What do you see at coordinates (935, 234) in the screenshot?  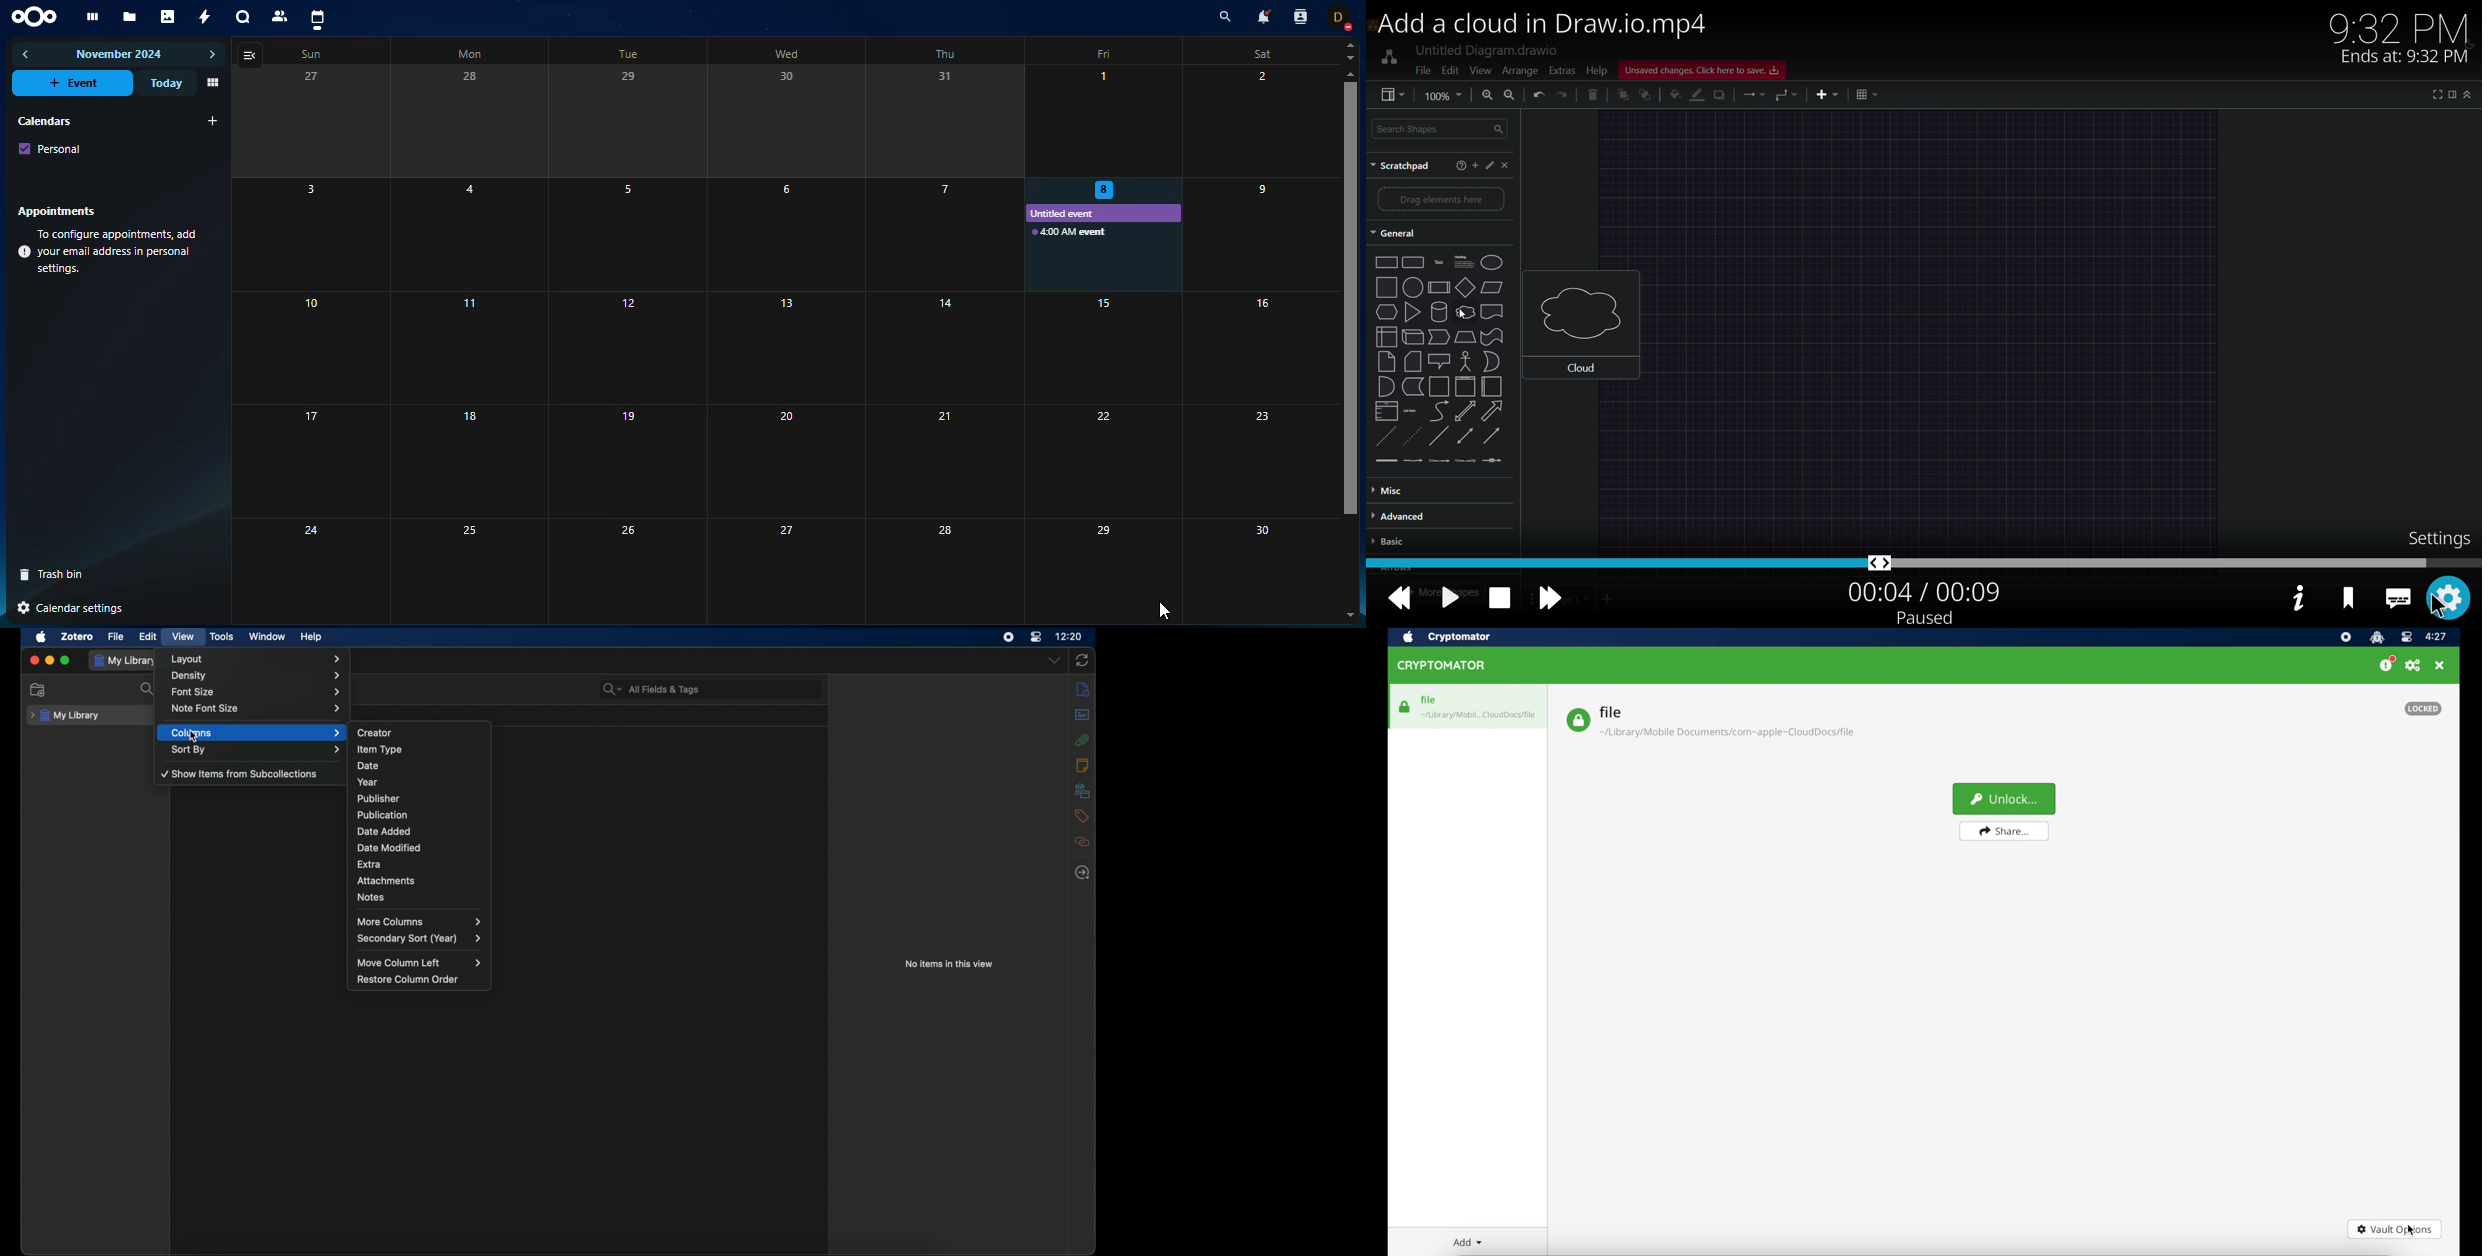 I see `7` at bounding box center [935, 234].